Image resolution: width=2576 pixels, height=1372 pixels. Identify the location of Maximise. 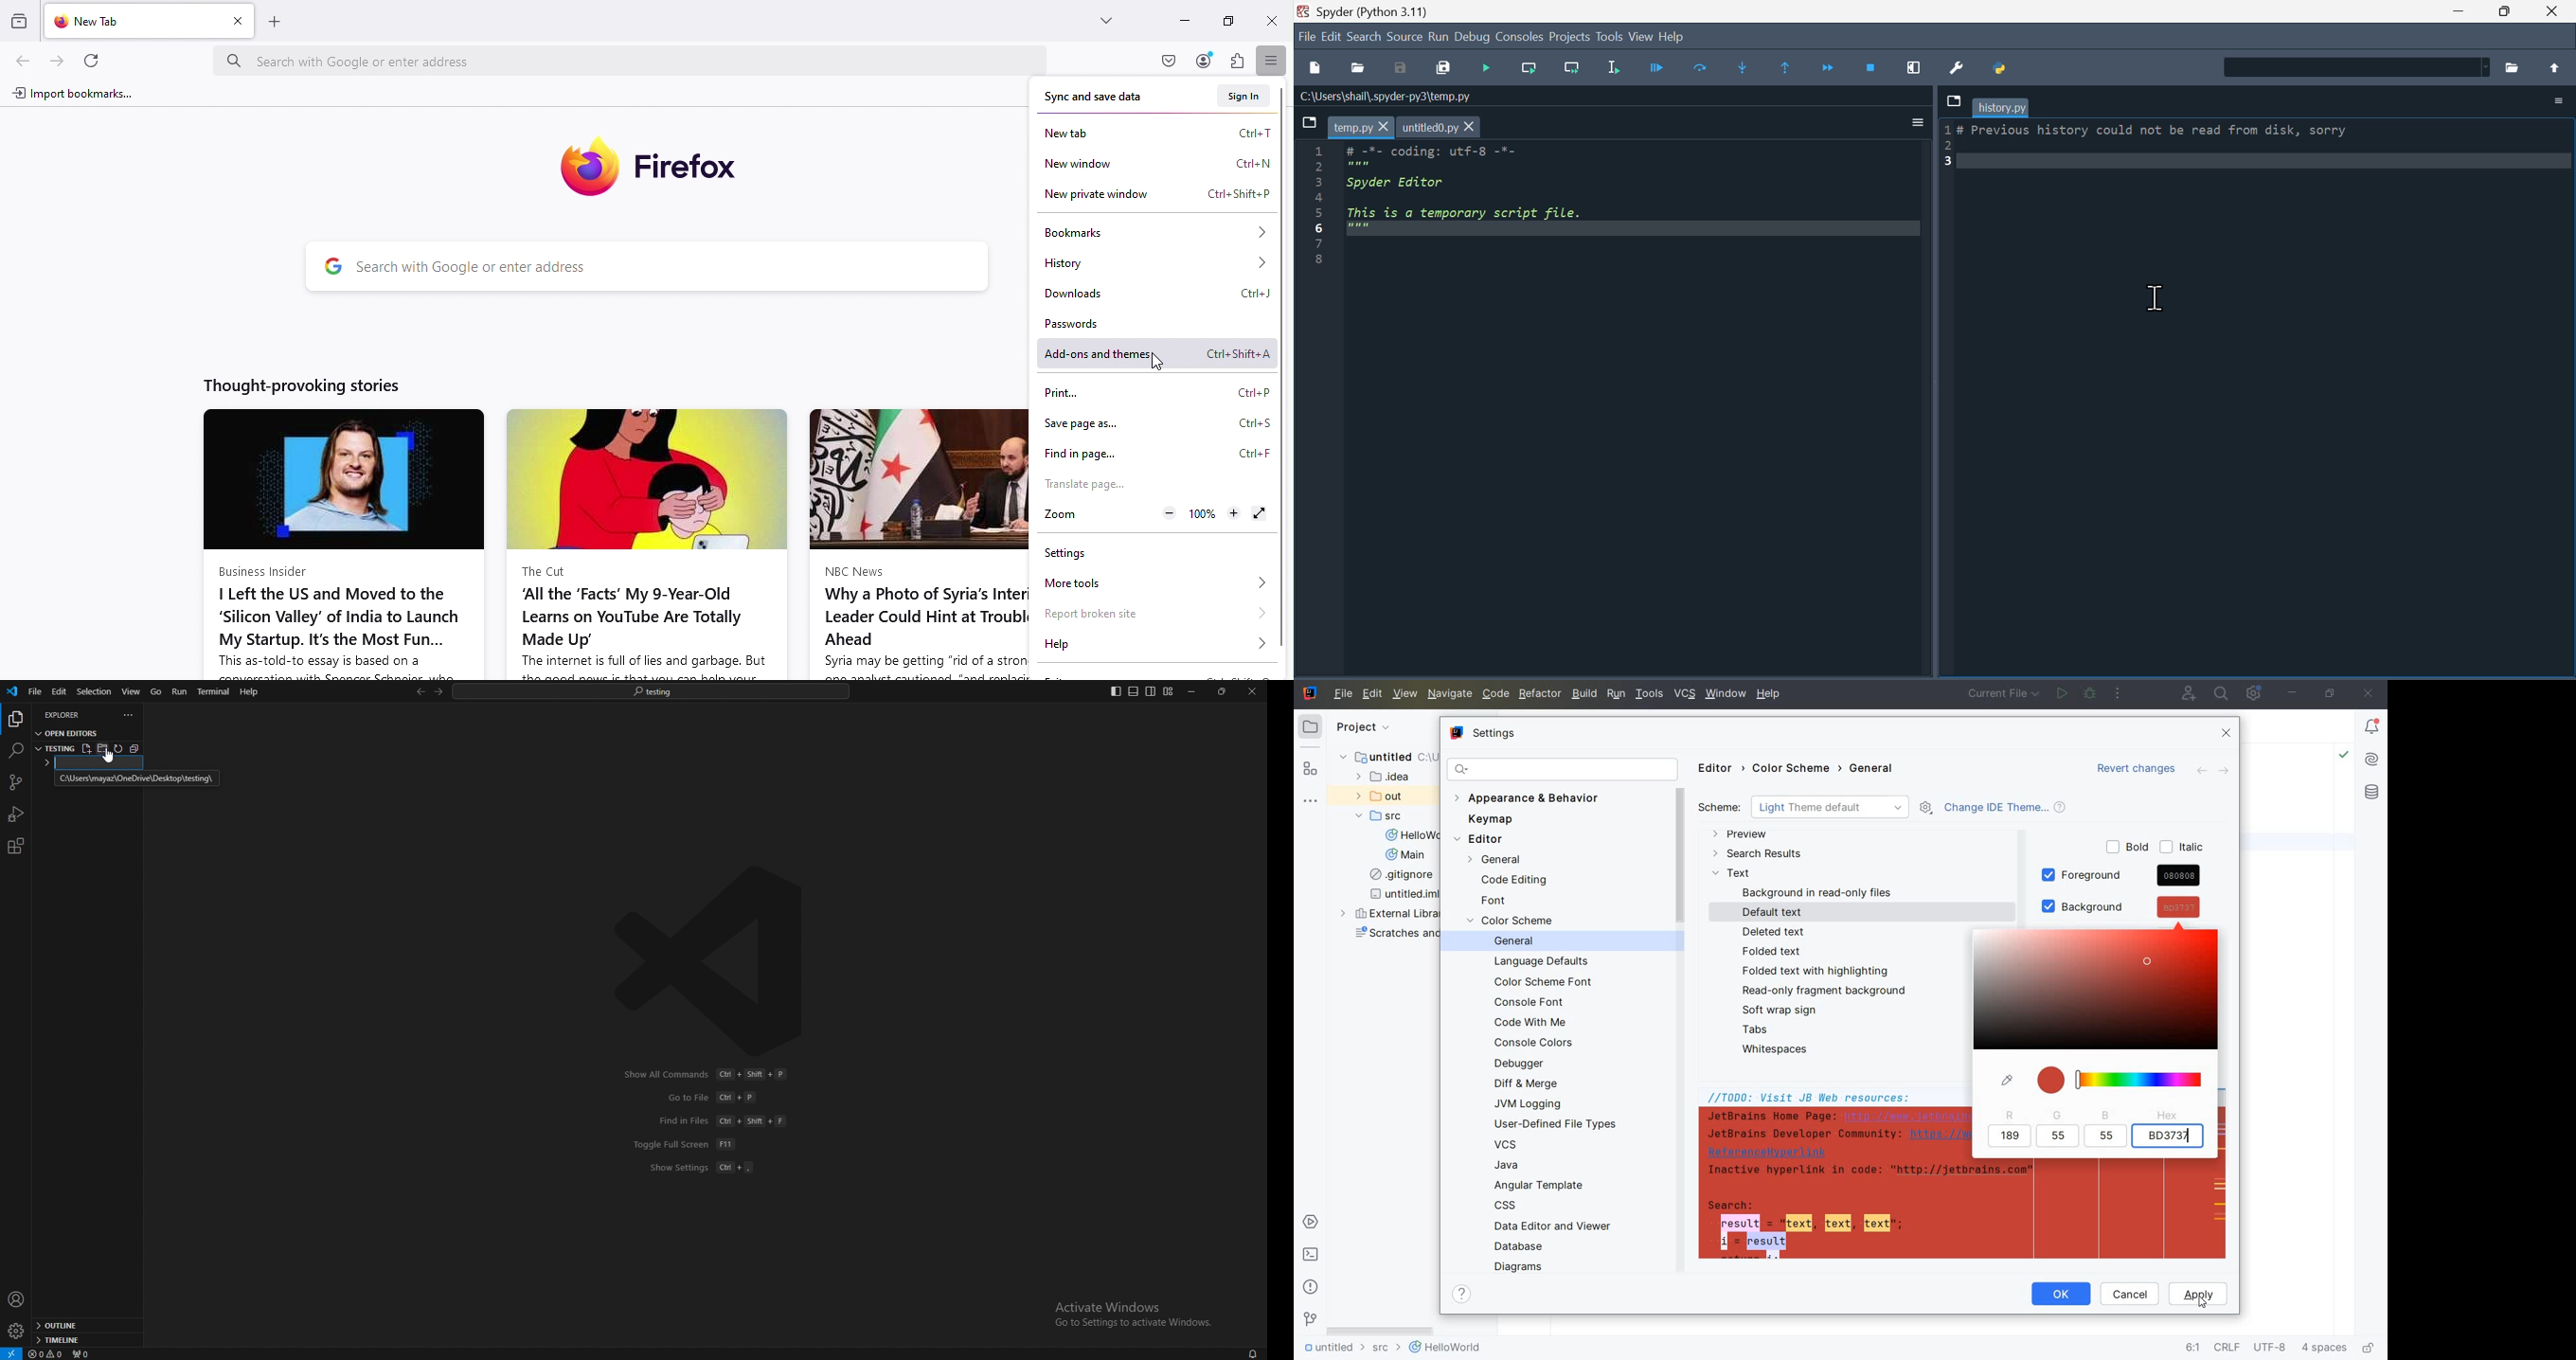
(2507, 11).